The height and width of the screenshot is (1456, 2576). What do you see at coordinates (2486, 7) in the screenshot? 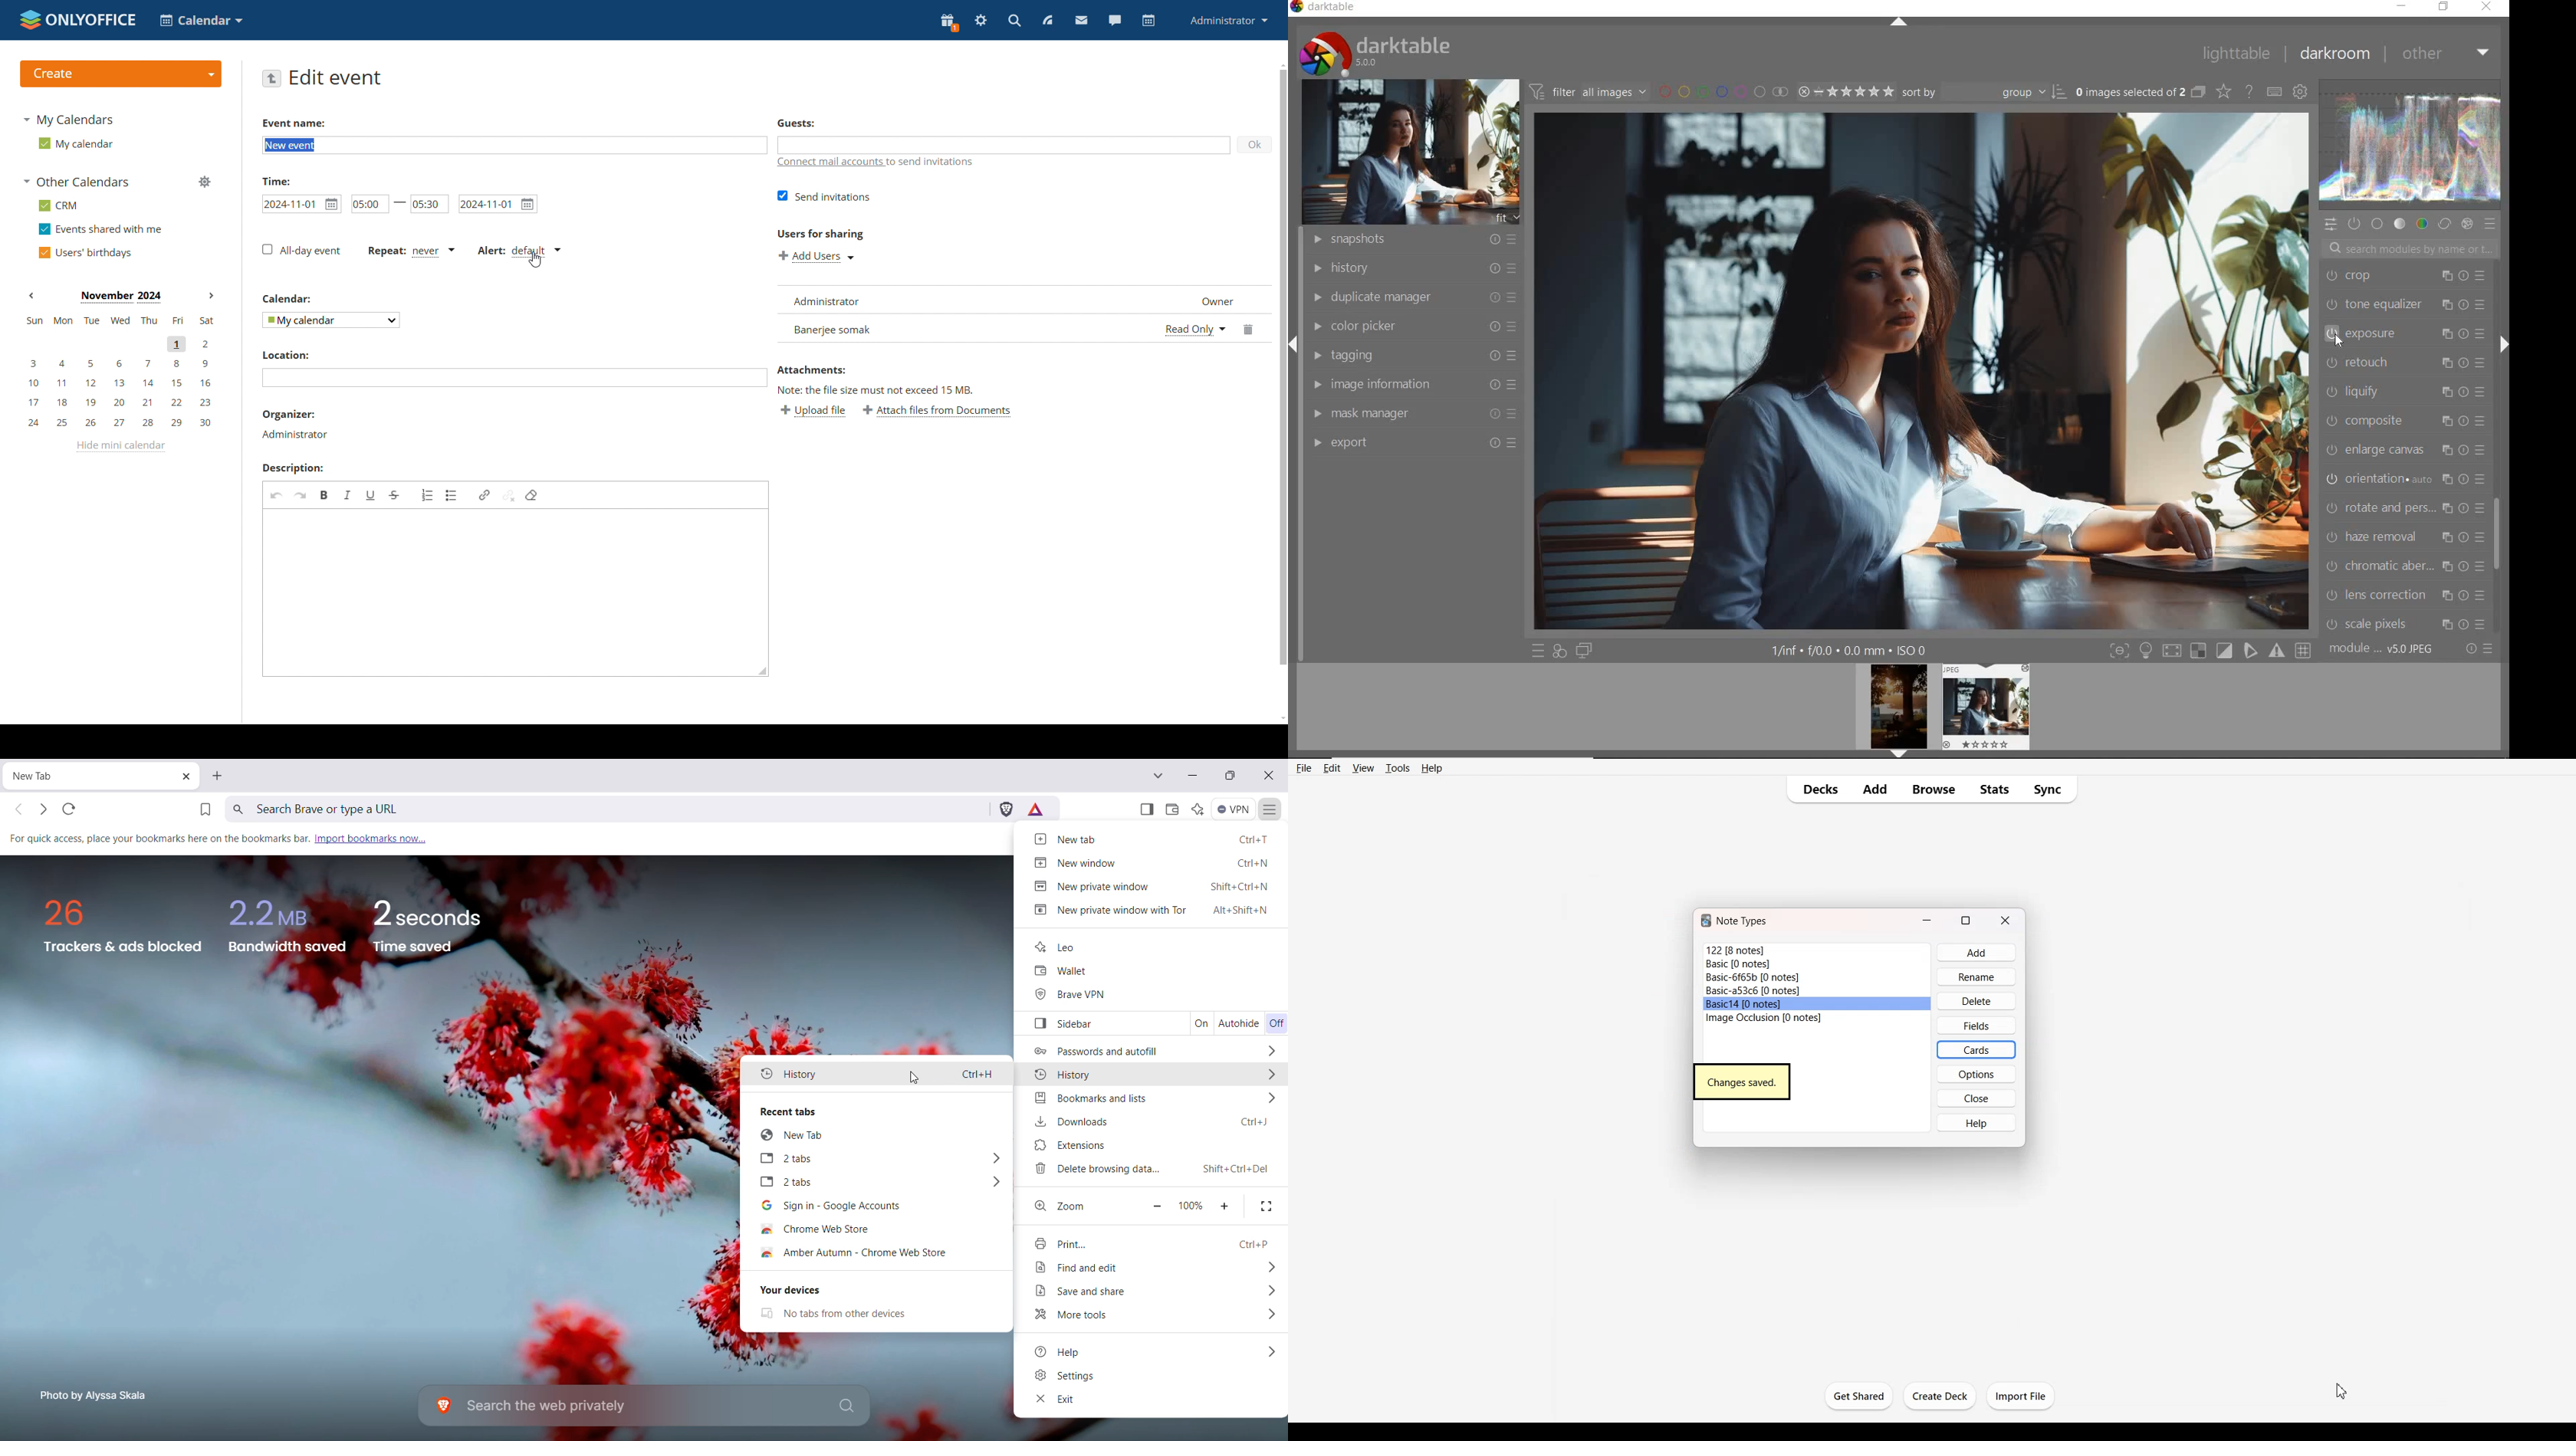
I see `CLOSE` at bounding box center [2486, 7].